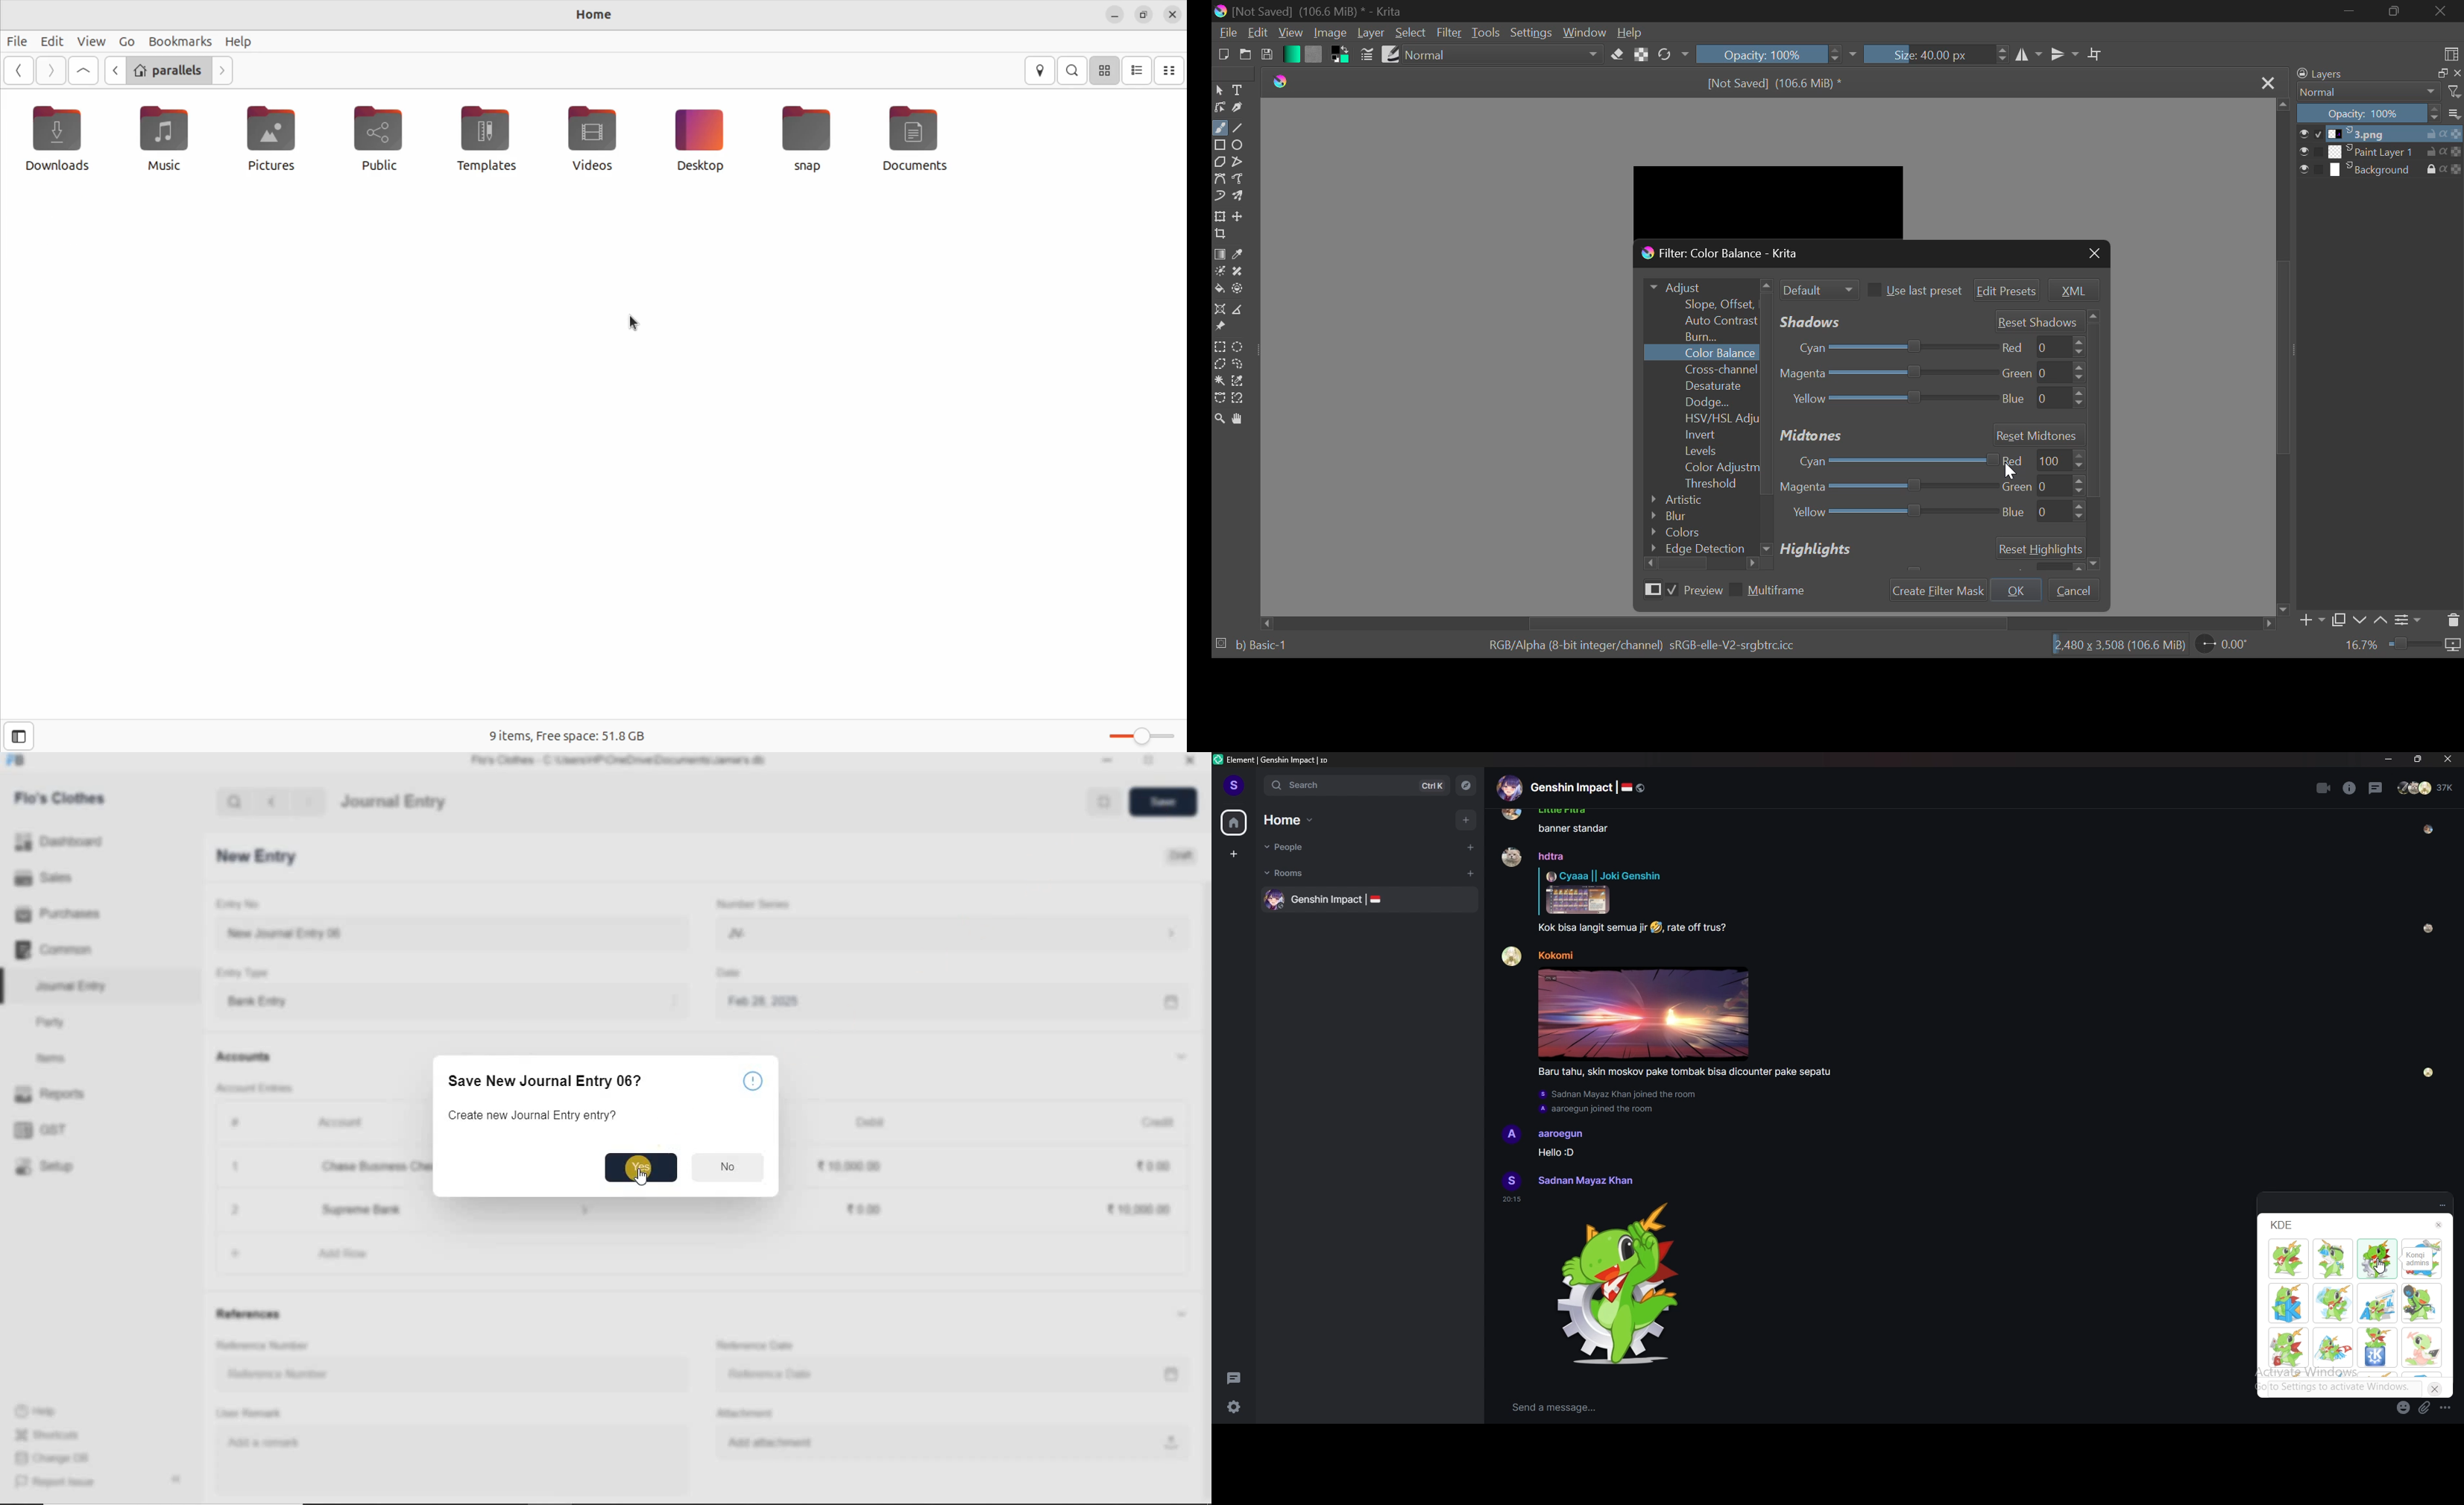 This screenshot has height=1512, width=2464. What do you see at coordinates (1328, 33) in the screenshot?
I see `Image` at bounding box center [1328, 33].